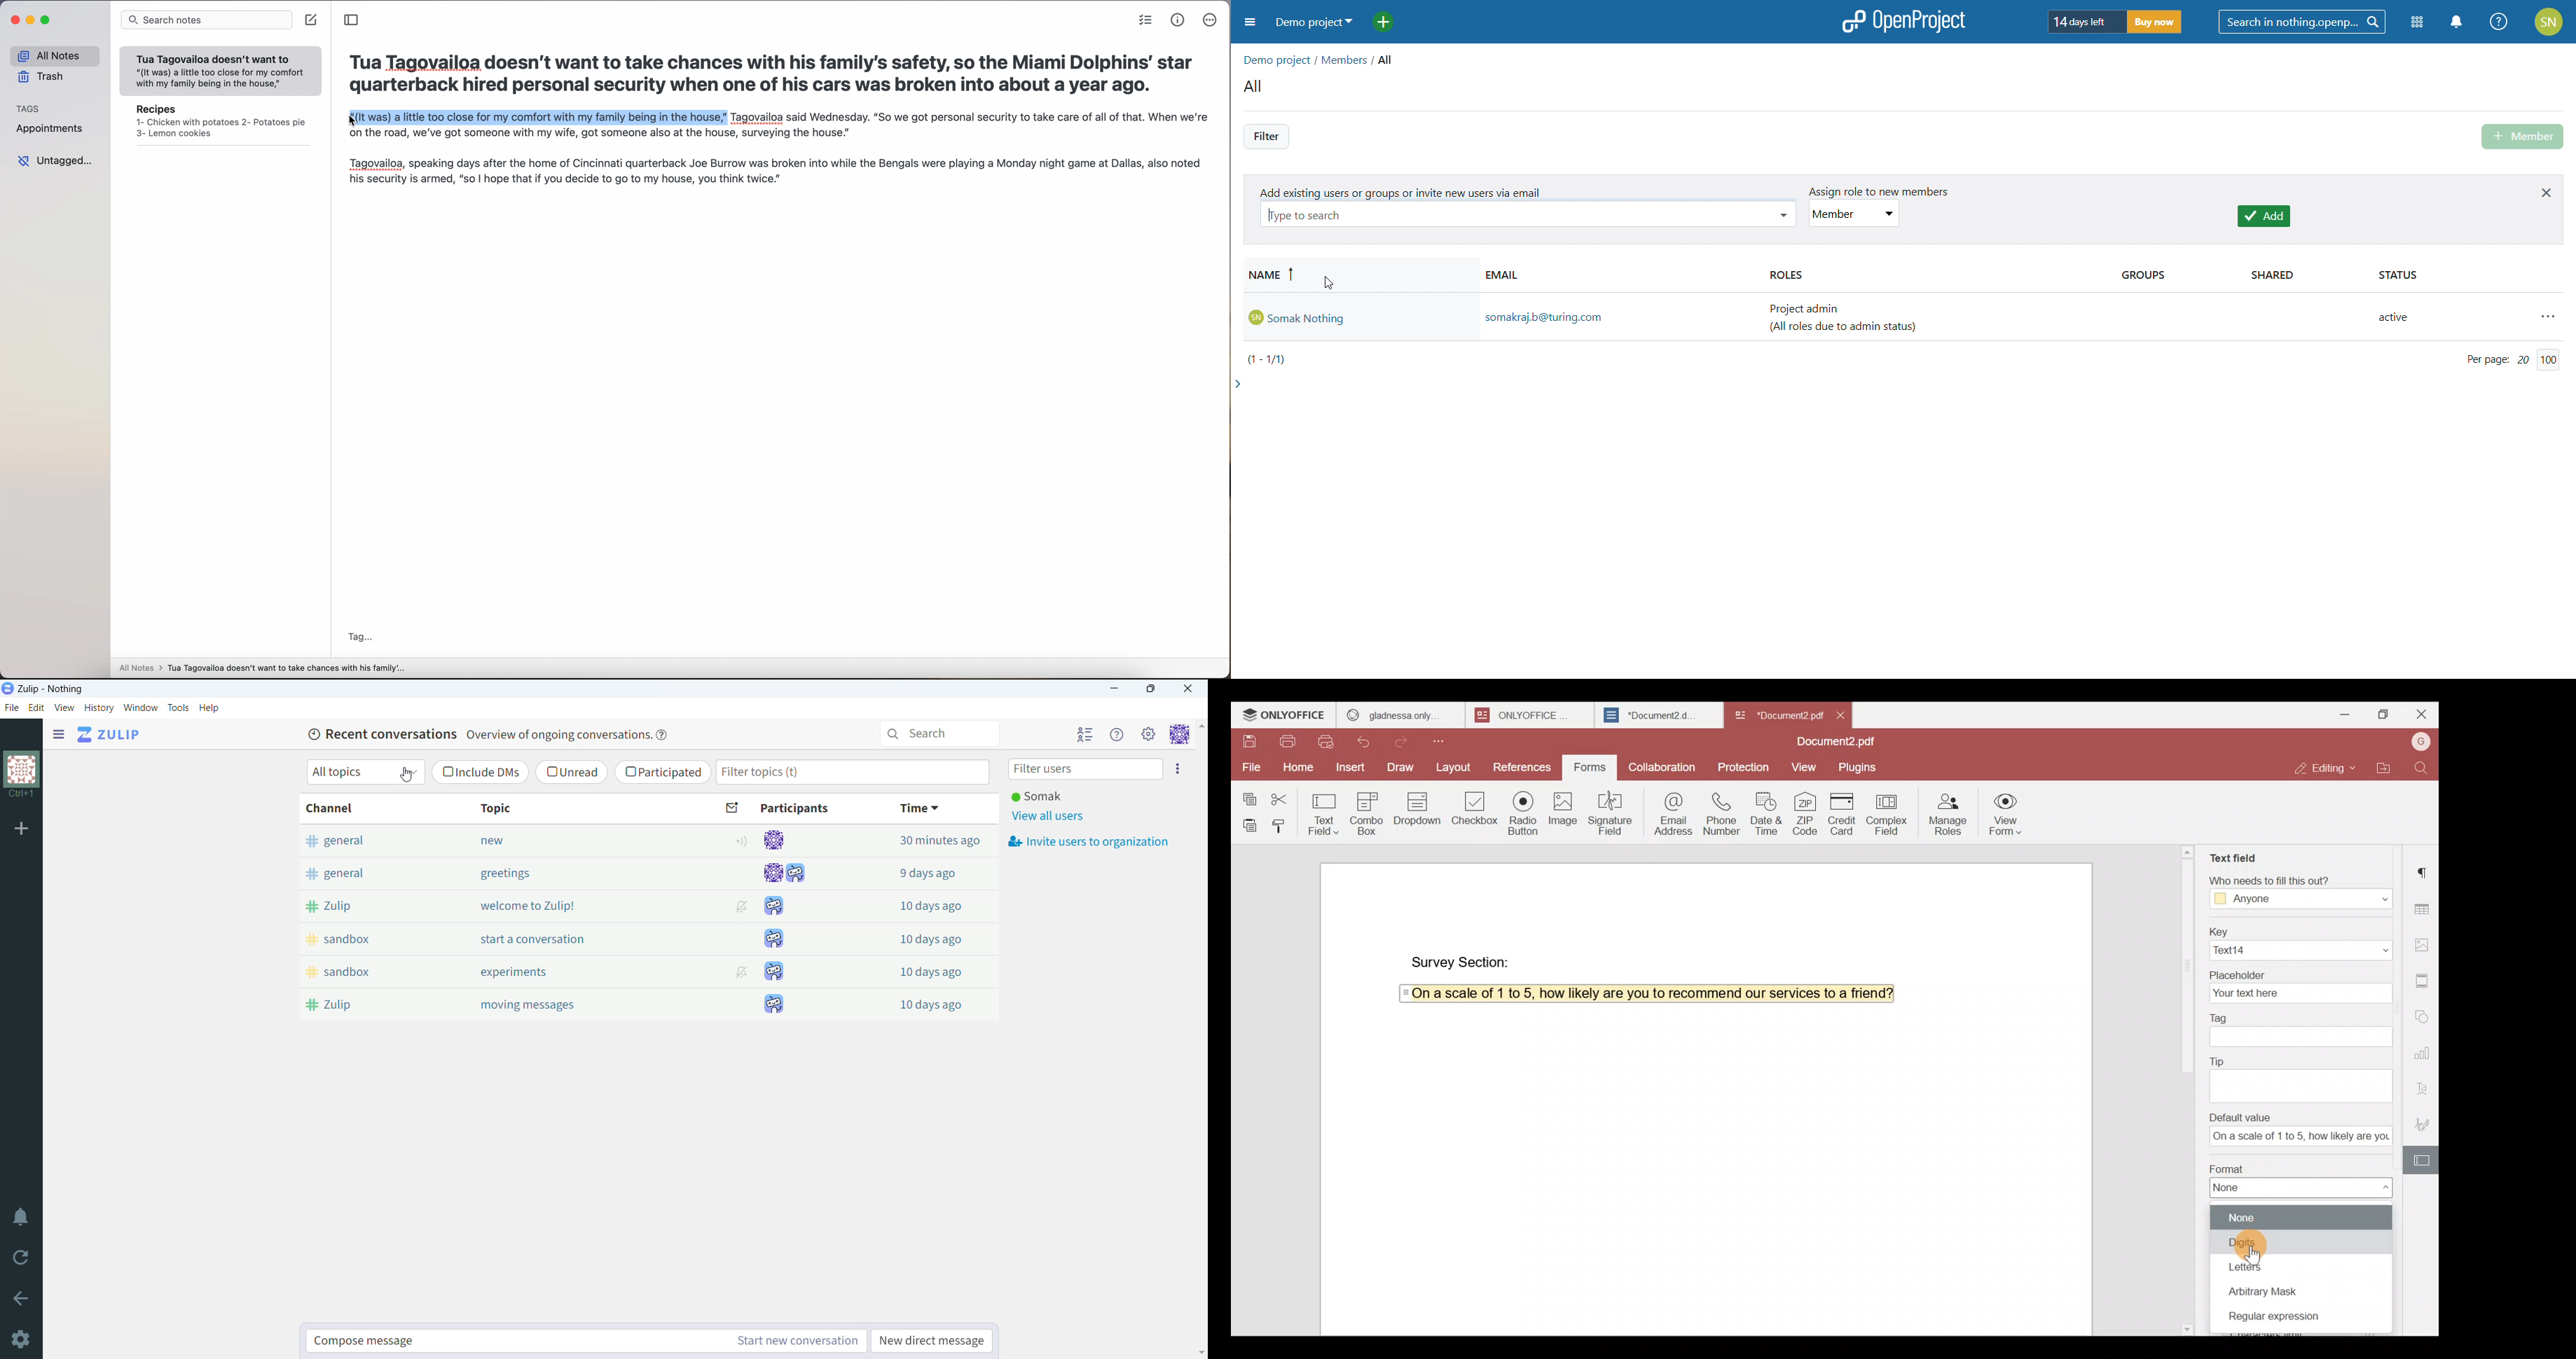 The image size is (2576, 1372). I want to click on Form settings, so click(2423, 1161).